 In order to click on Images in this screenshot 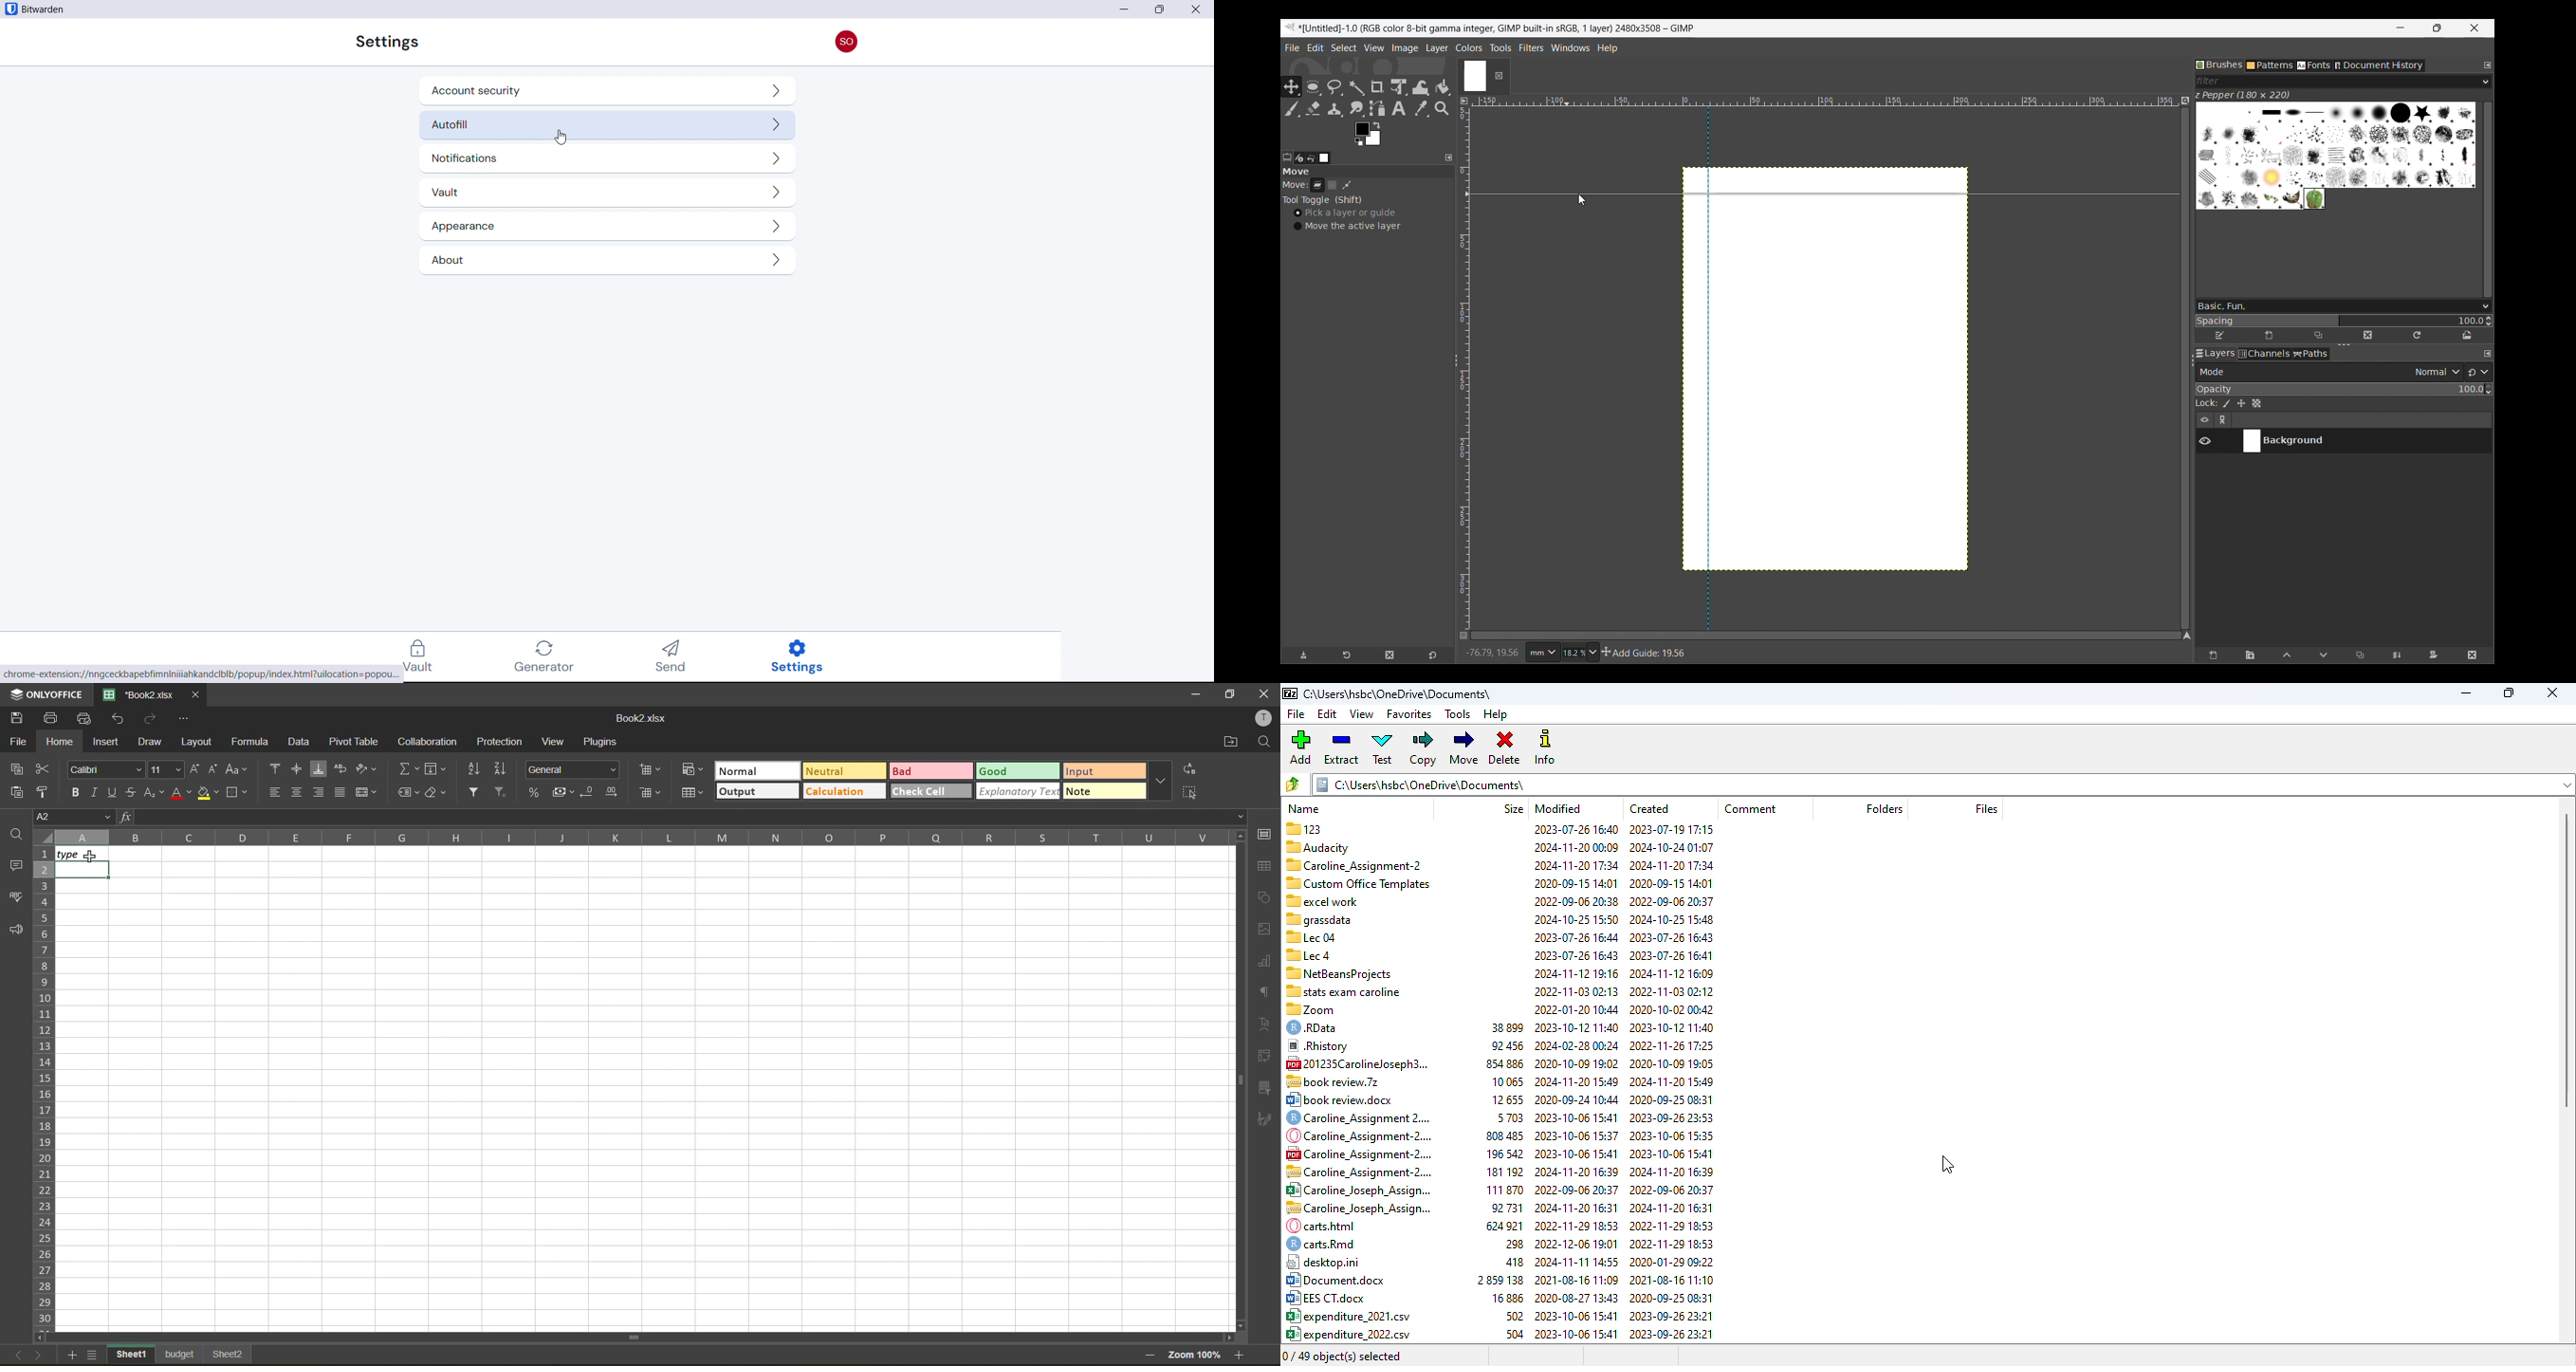, I will do `click(1325, 158)`.